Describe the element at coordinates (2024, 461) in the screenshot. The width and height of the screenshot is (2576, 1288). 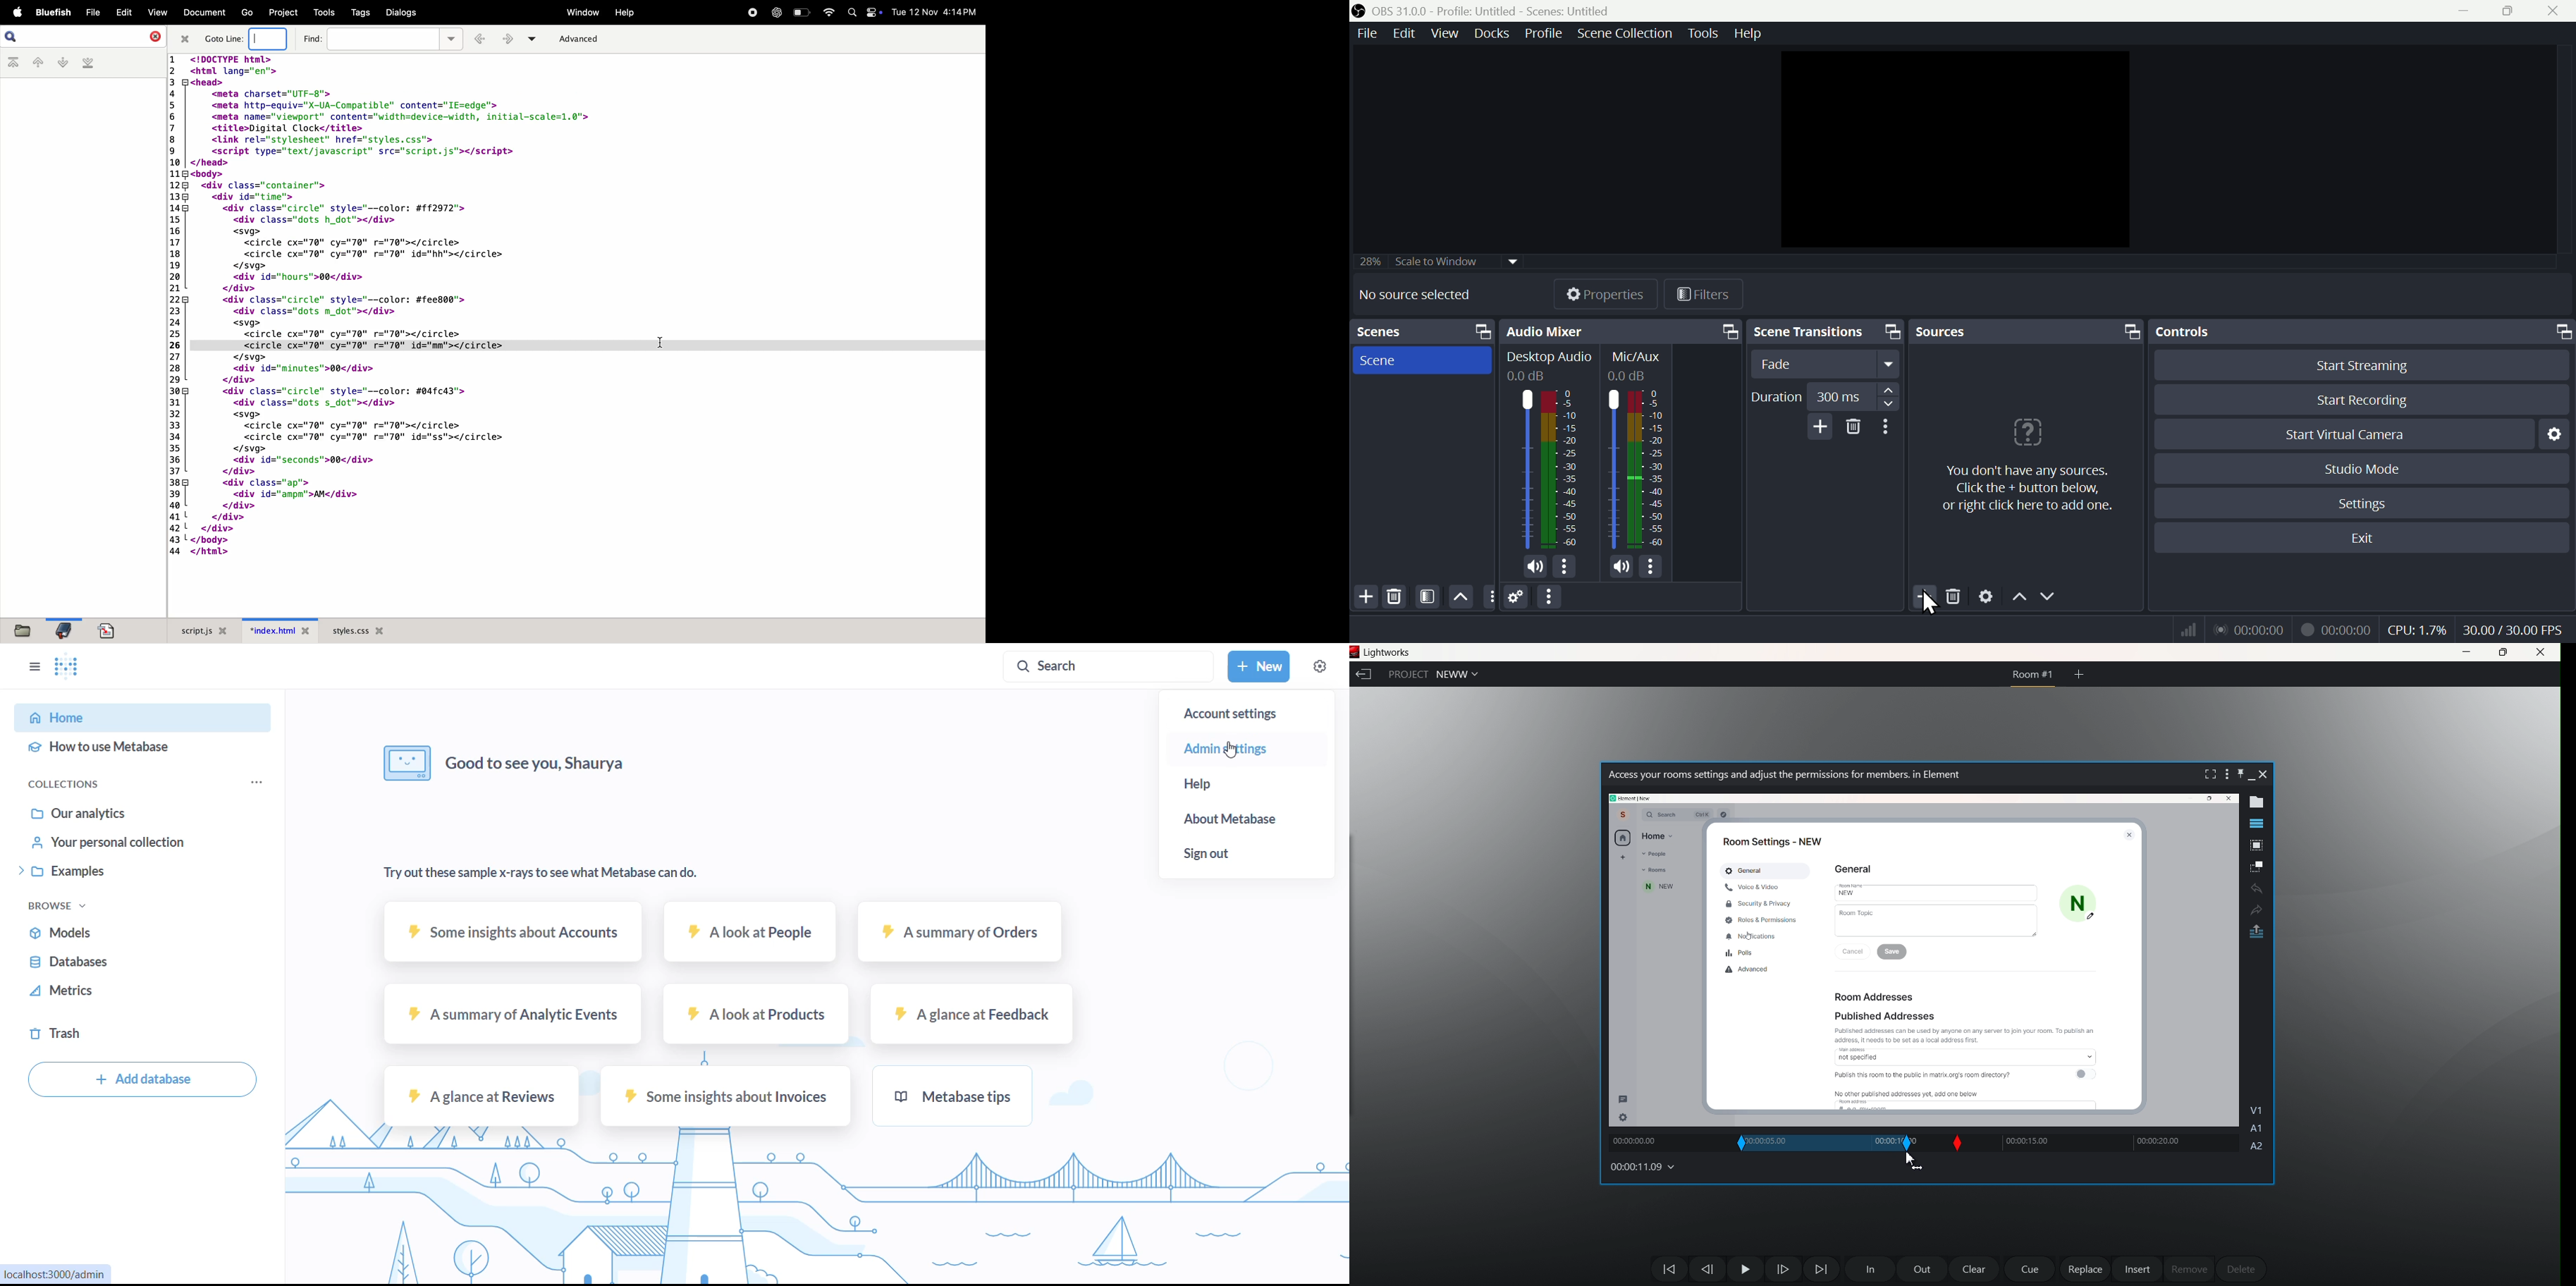
I see `You don't have any sources. Click the + button below or right click here to add one` at that location.